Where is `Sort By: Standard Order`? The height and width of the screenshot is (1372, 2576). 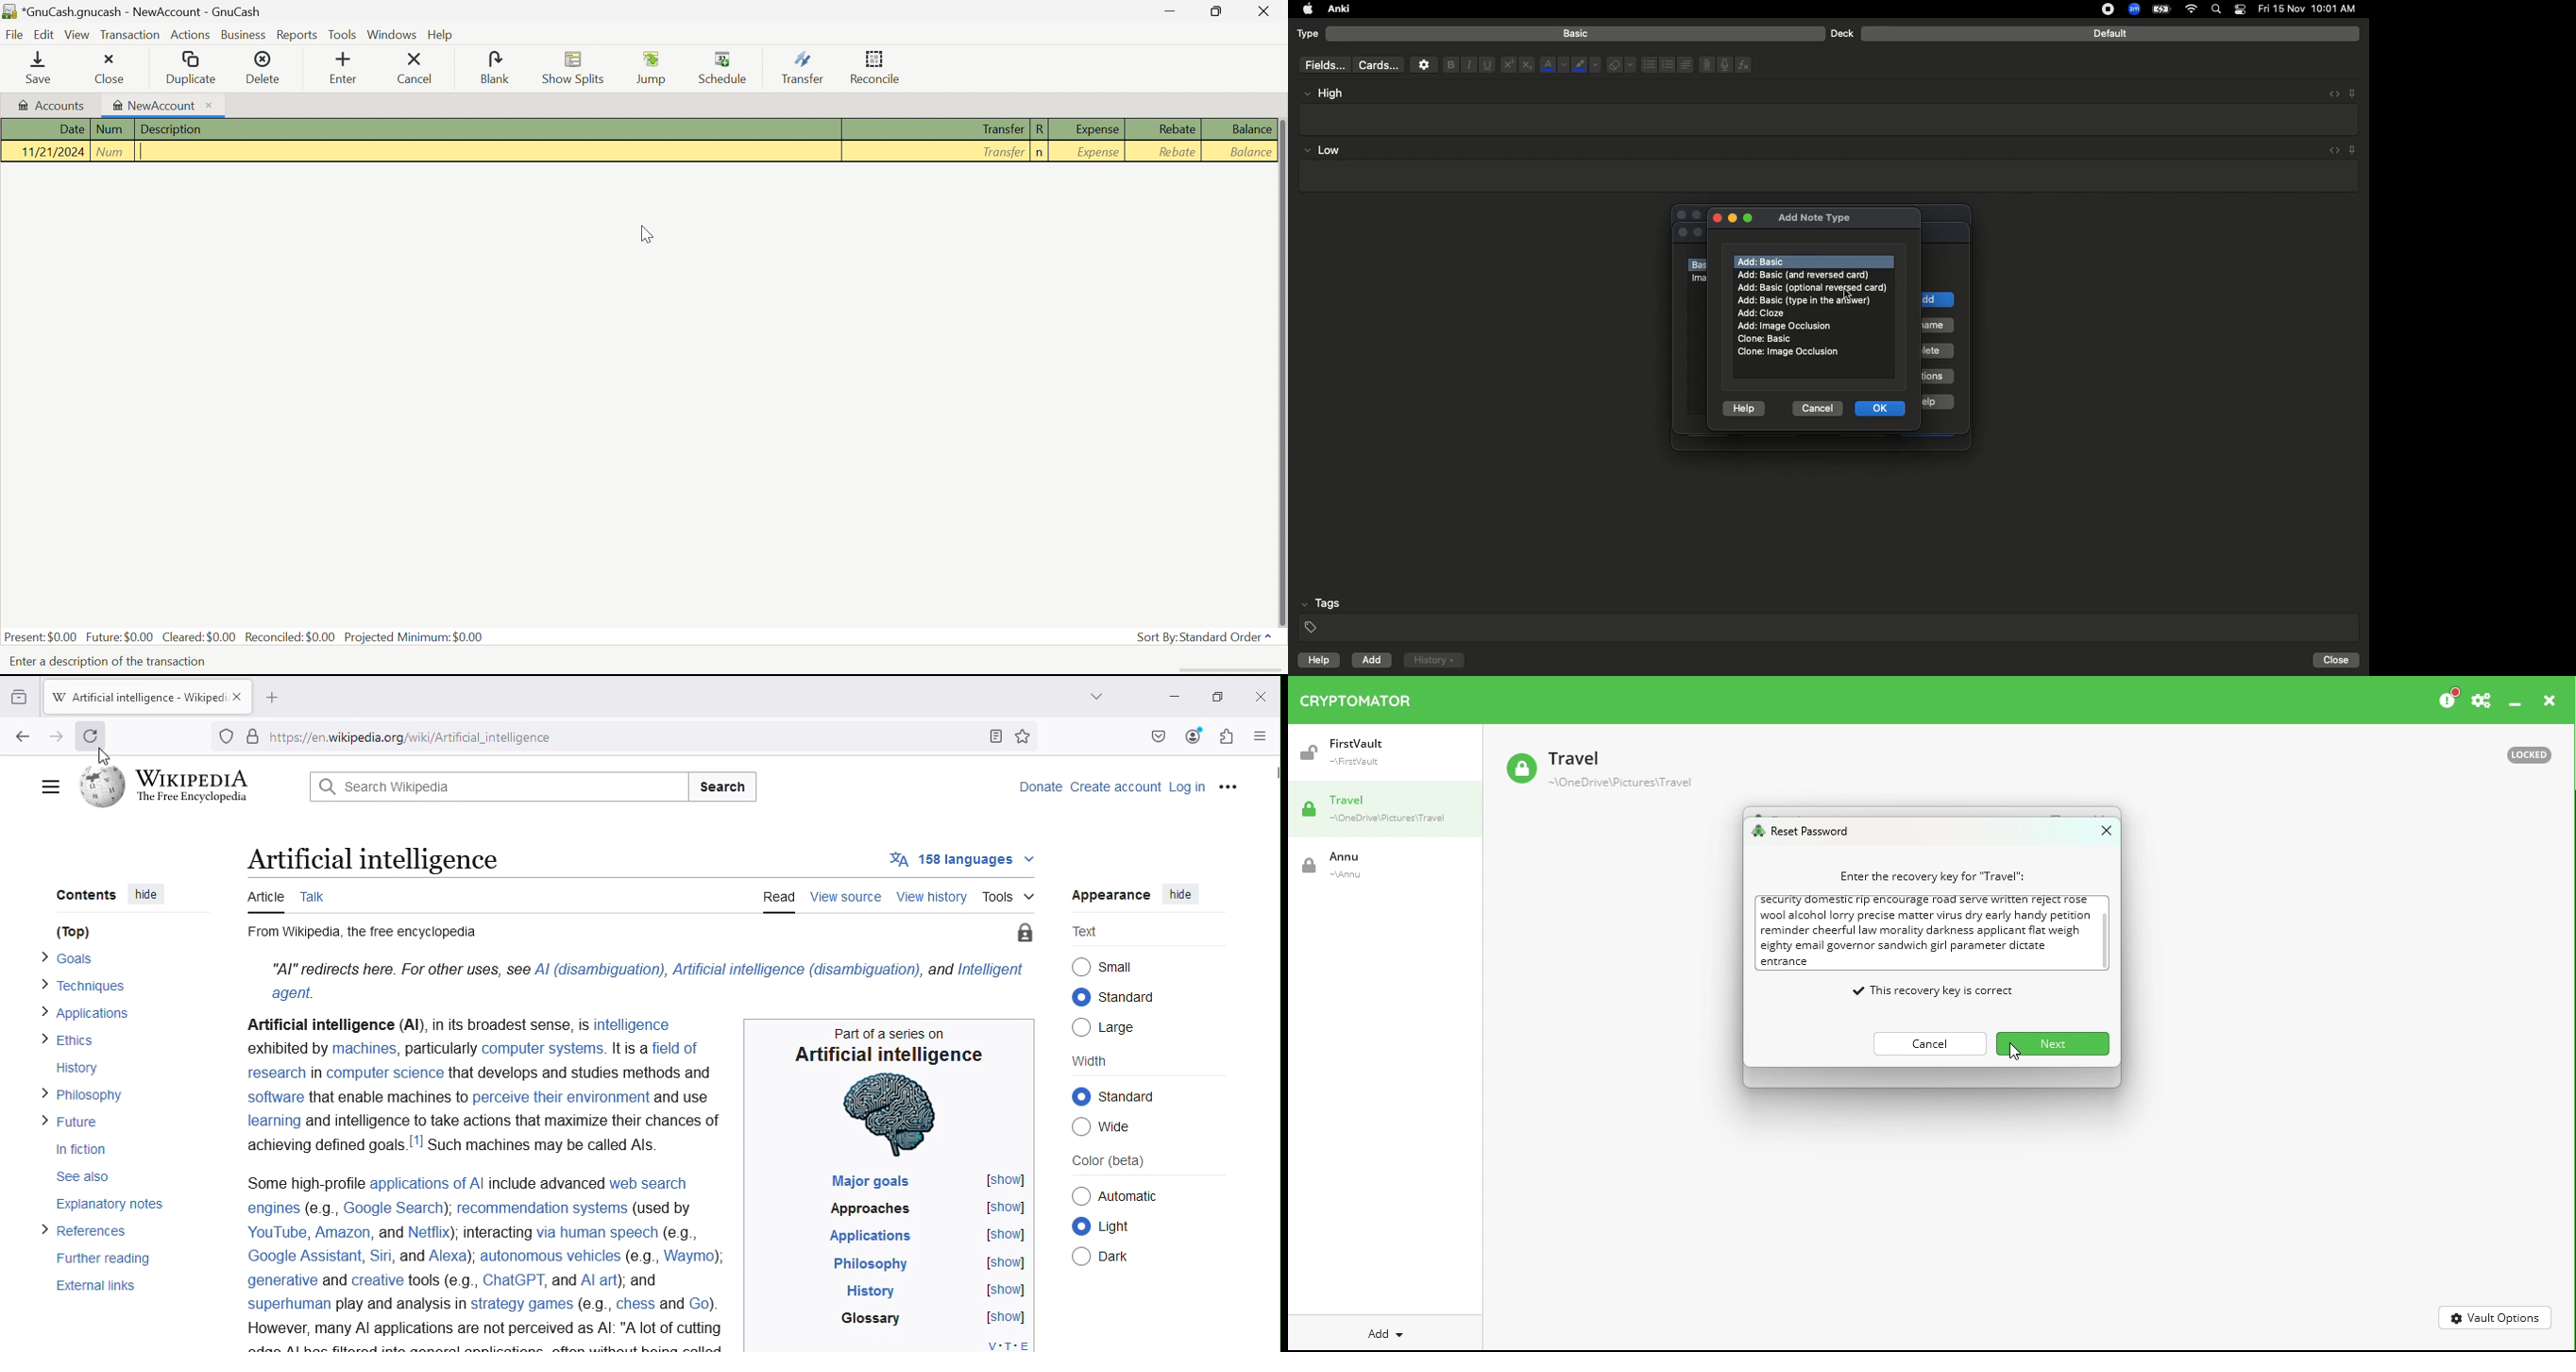
Sort By: Standard Order is located at coordinates (1203, 637).